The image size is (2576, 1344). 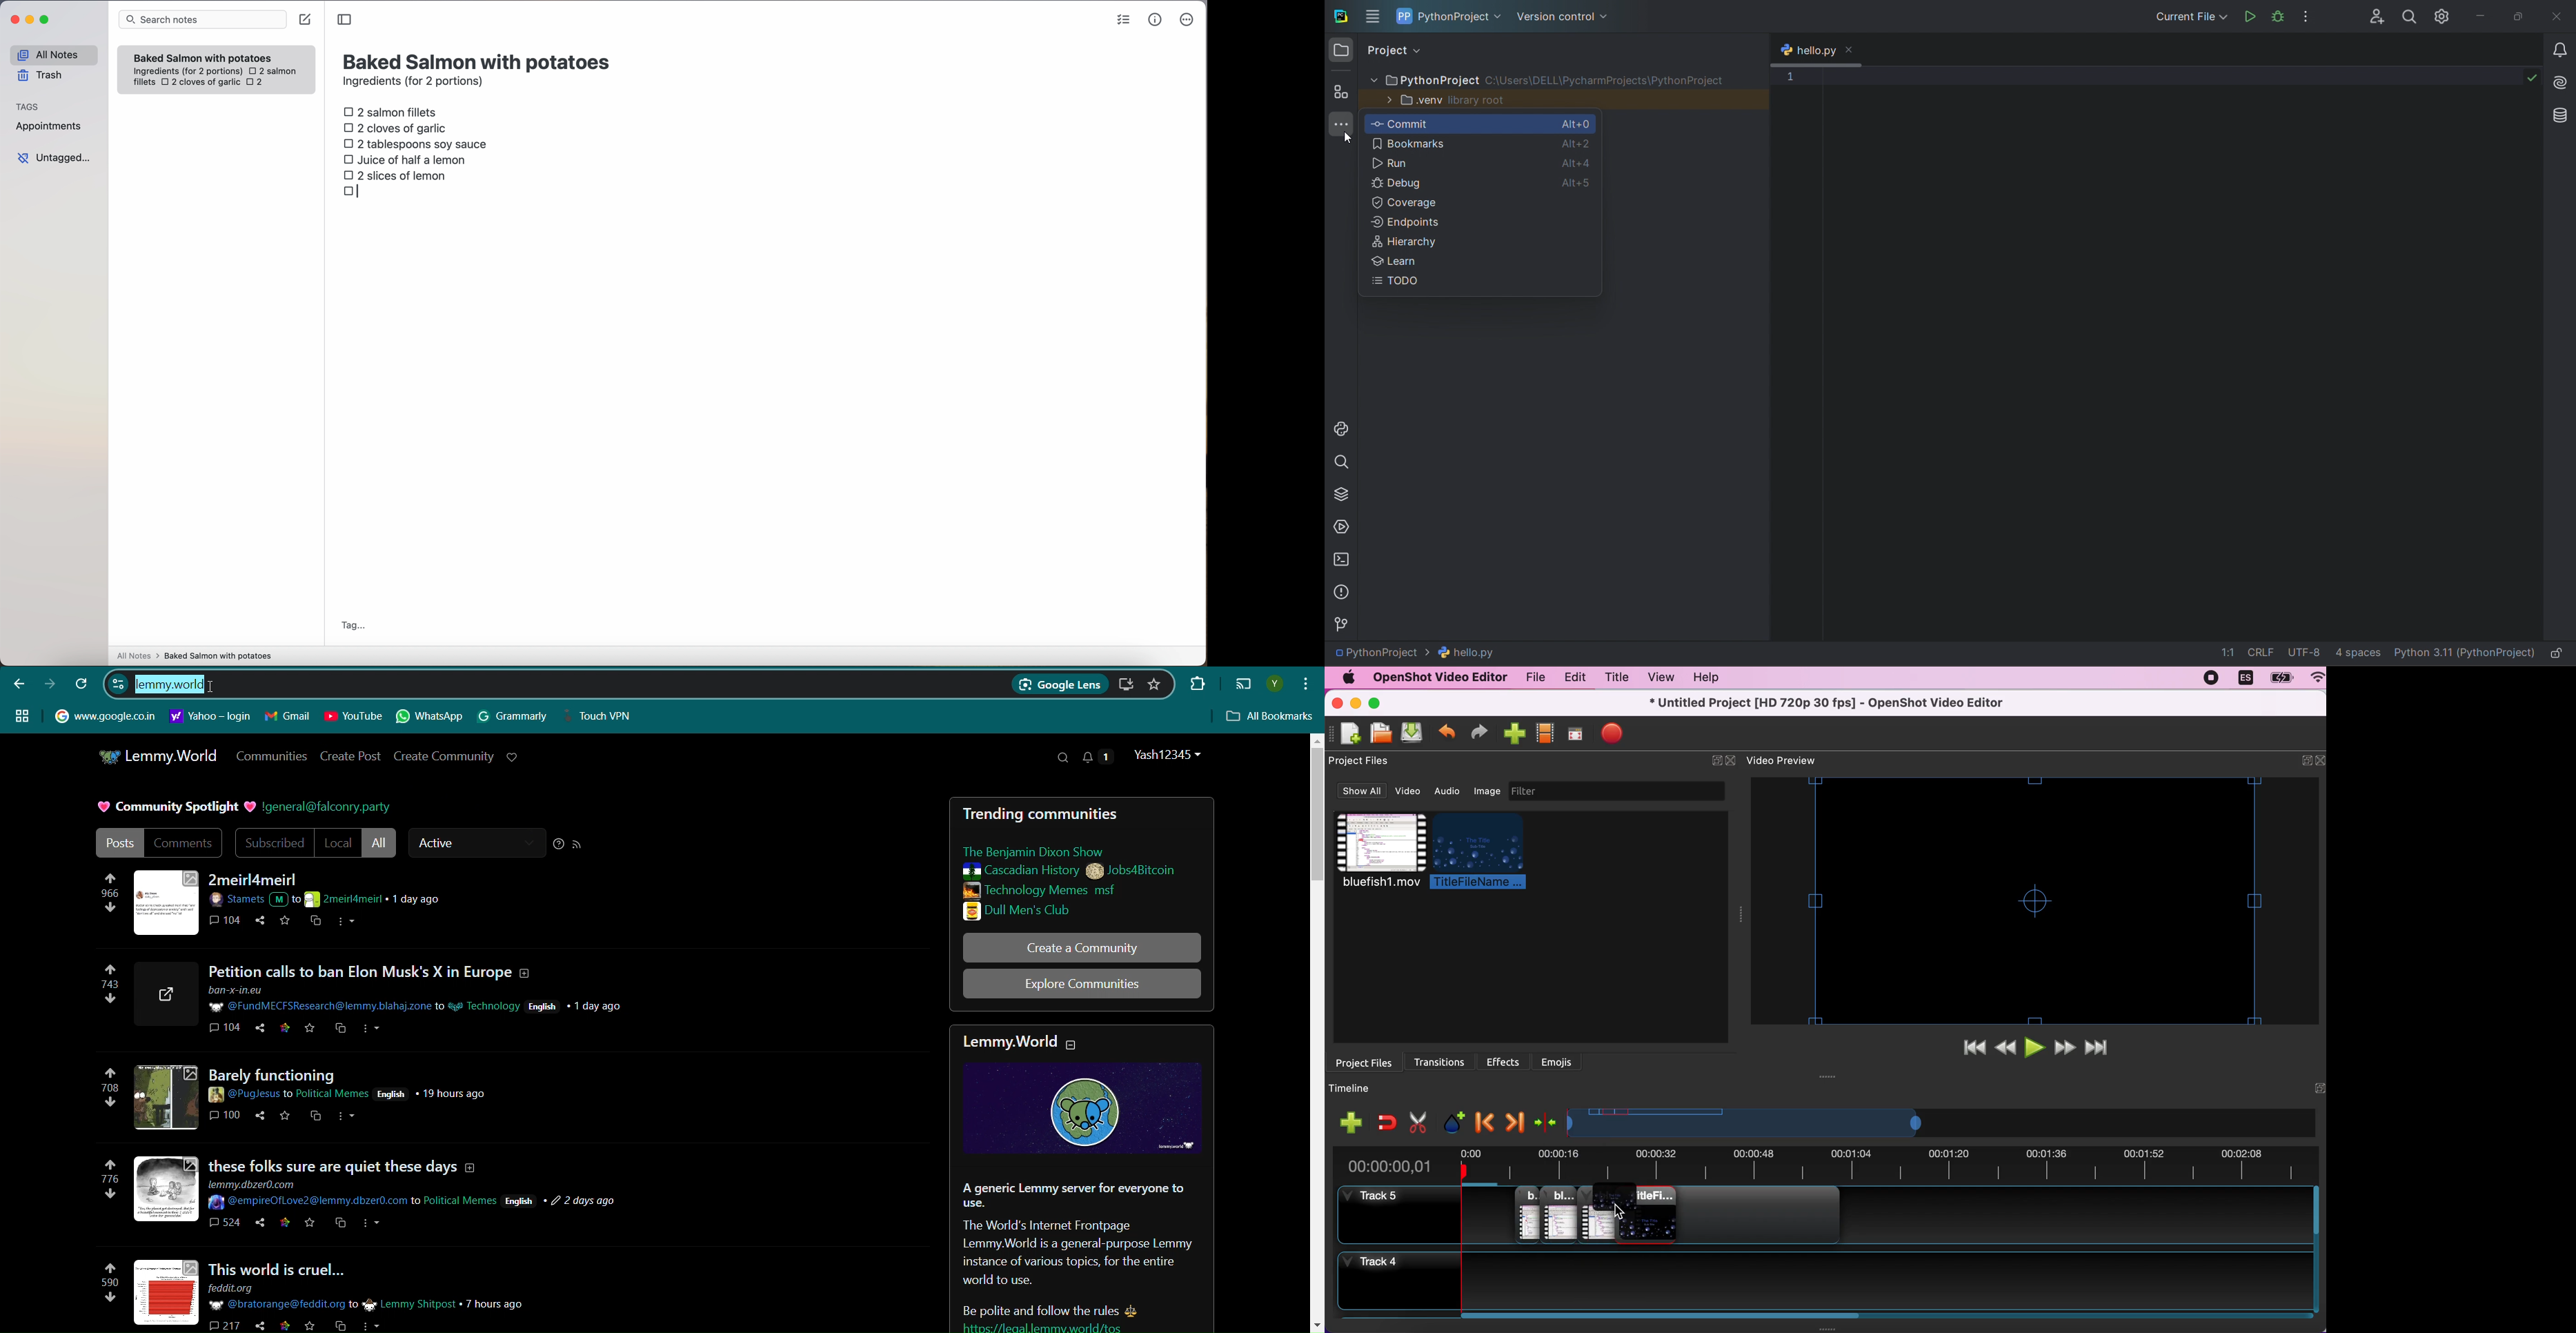 What do you see at coordinates (1850, 703) in the screenshot?
I see `* untitled project [hd 720p 30 fps] - openshot video editor` at bounding box center [1850, 703].